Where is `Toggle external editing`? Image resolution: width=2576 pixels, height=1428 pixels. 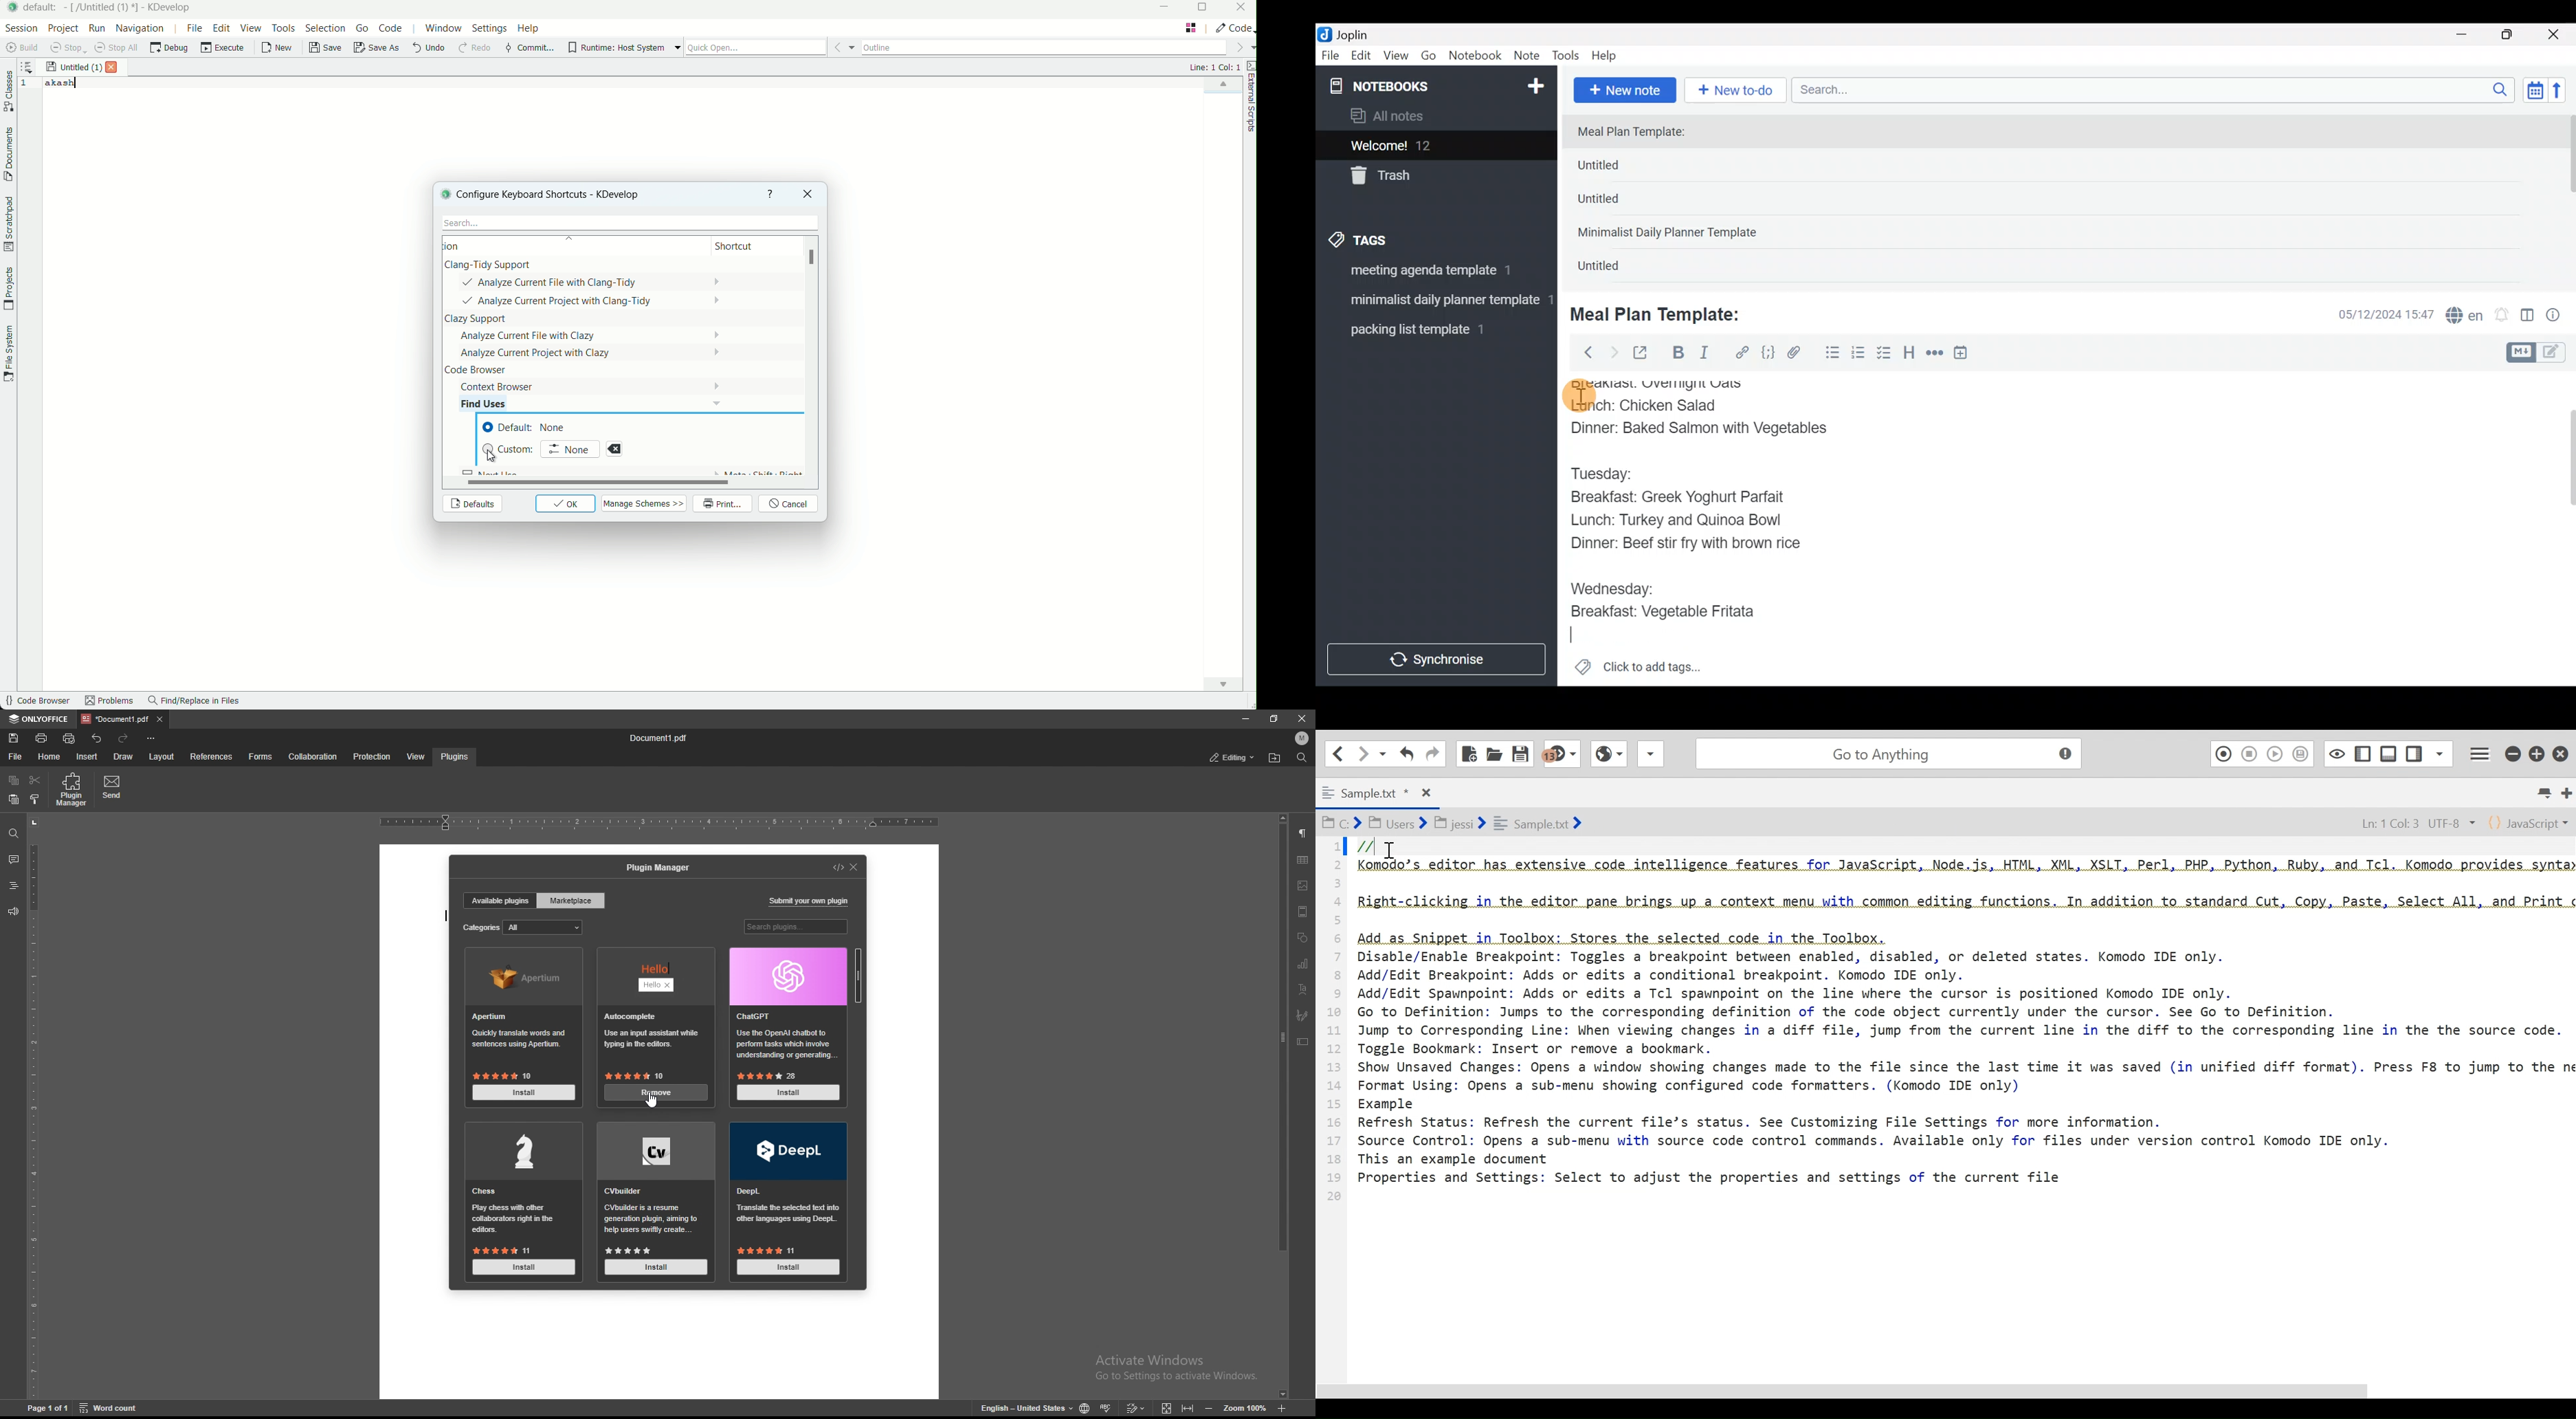
Toggle external editing is located at coordinates (1645, 353).